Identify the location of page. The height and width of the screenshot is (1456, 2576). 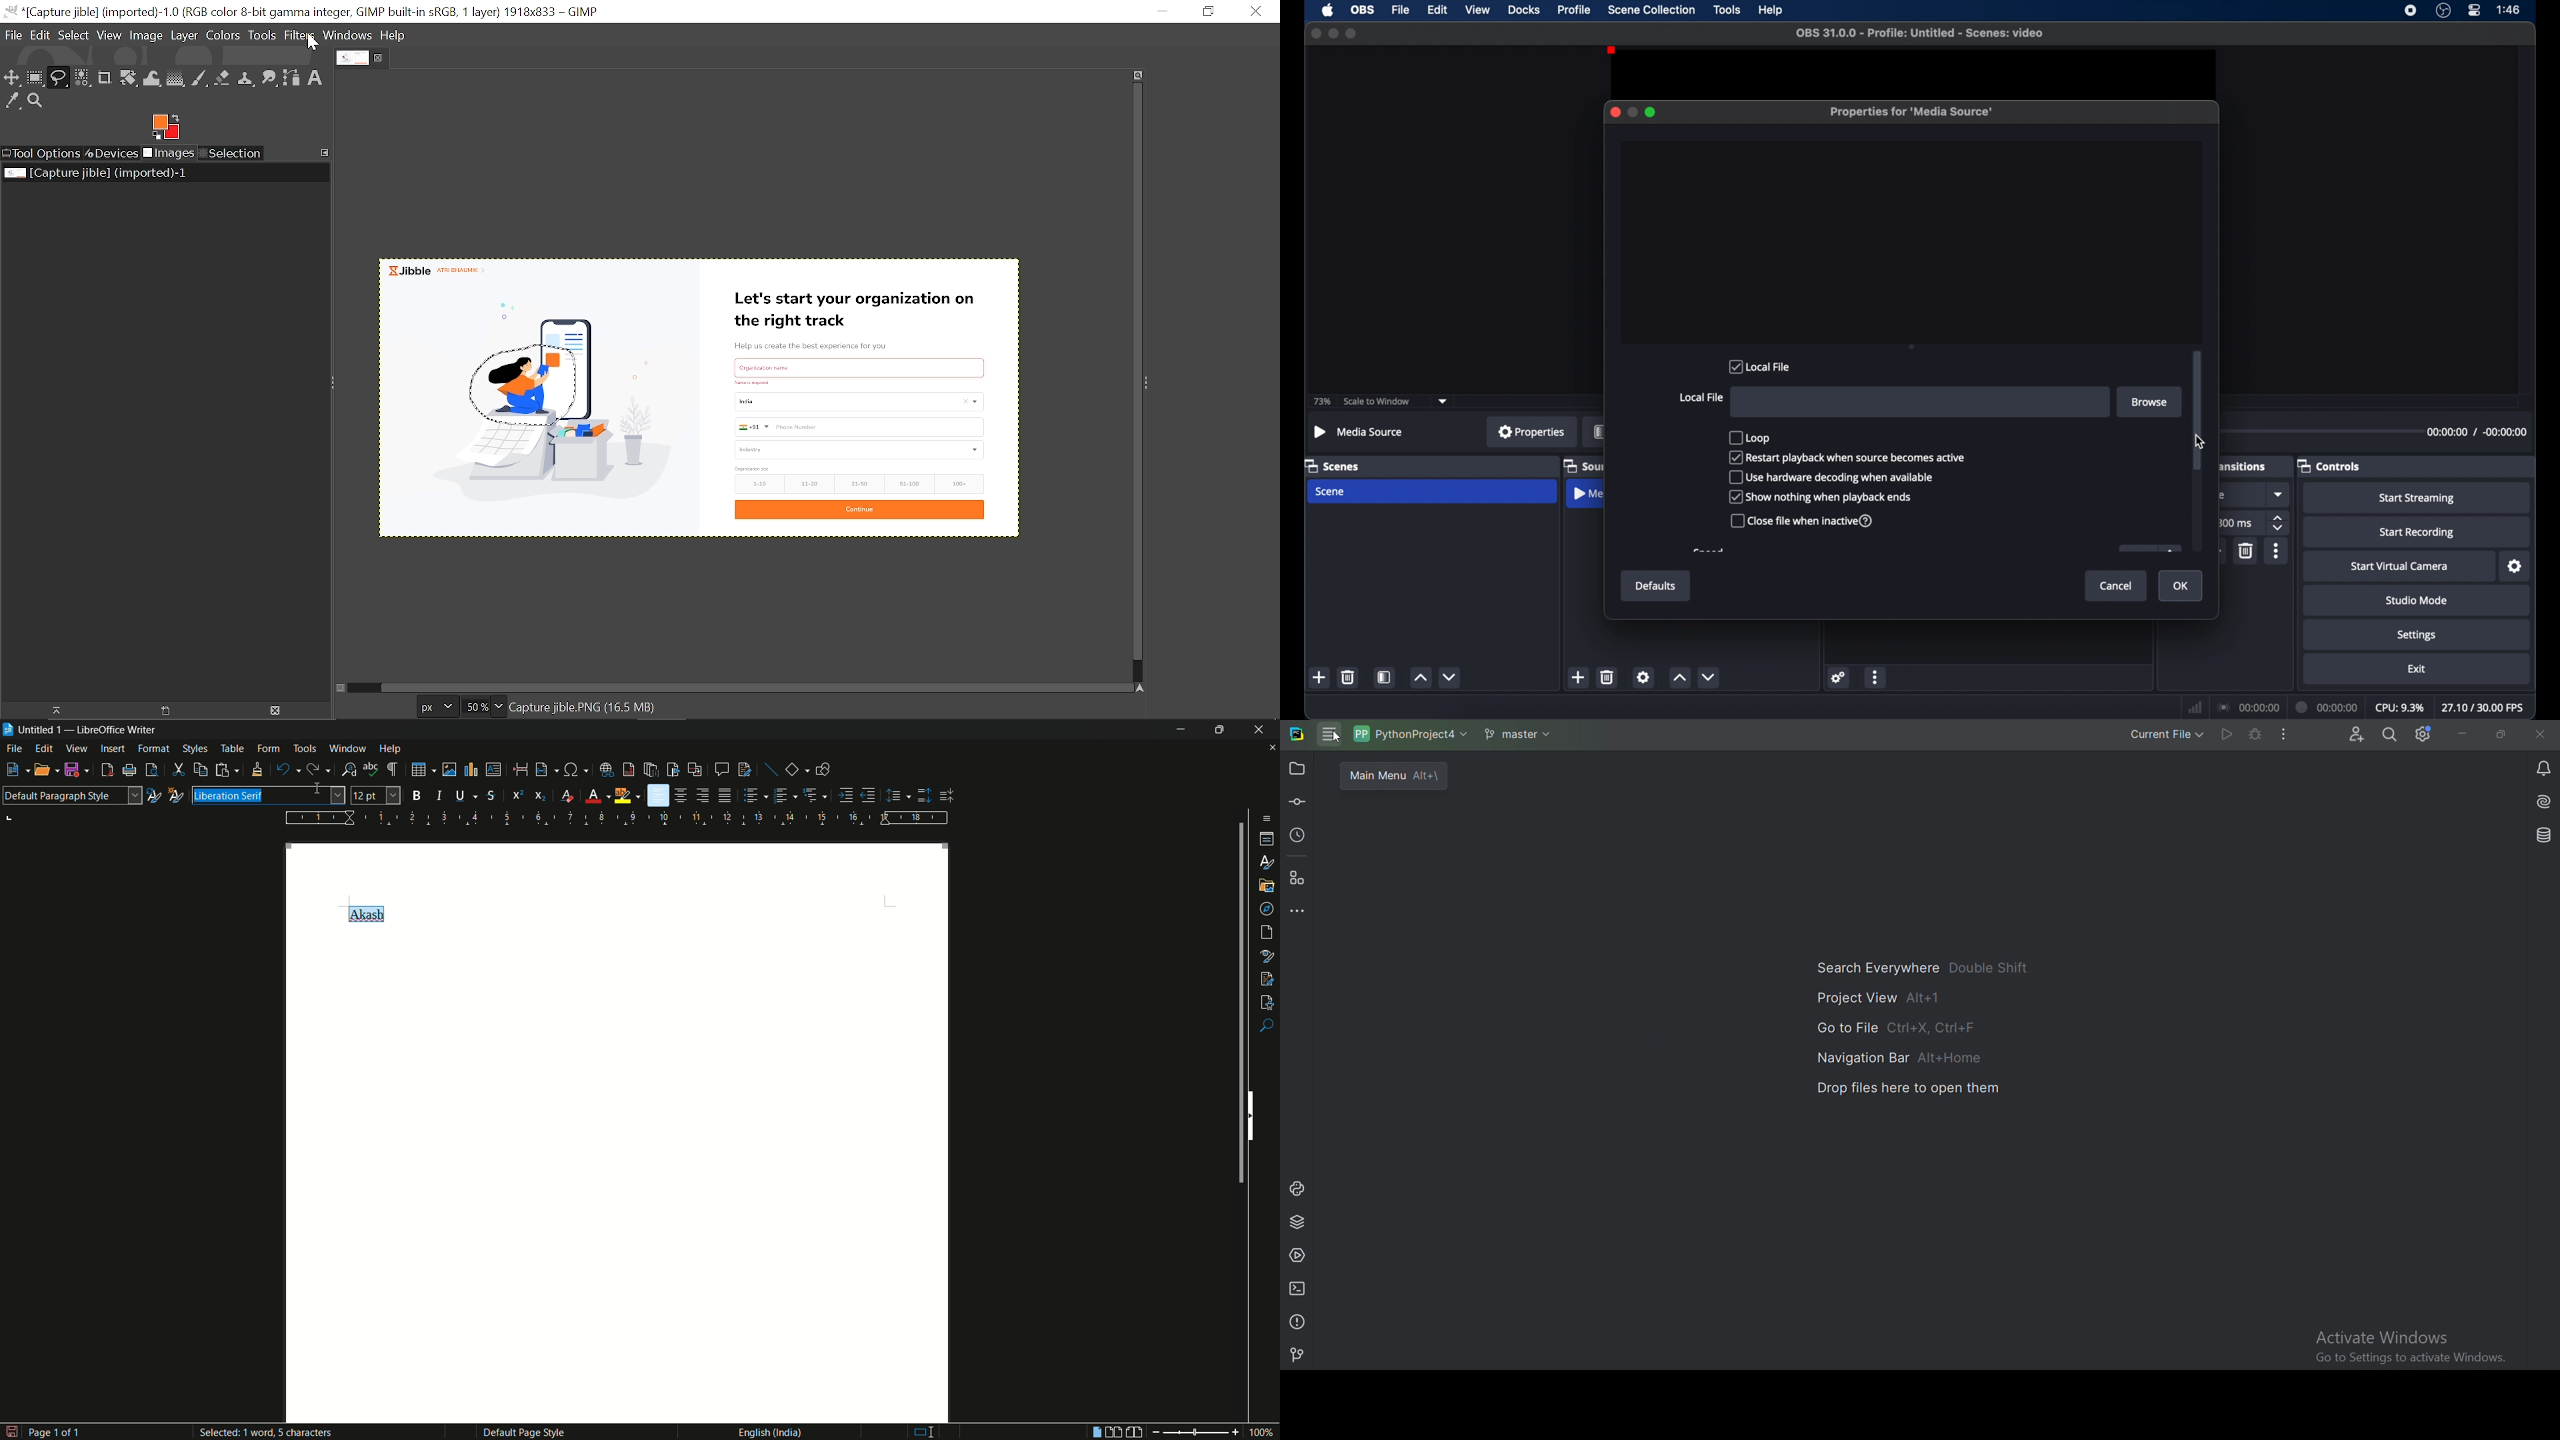
(1268, 933).